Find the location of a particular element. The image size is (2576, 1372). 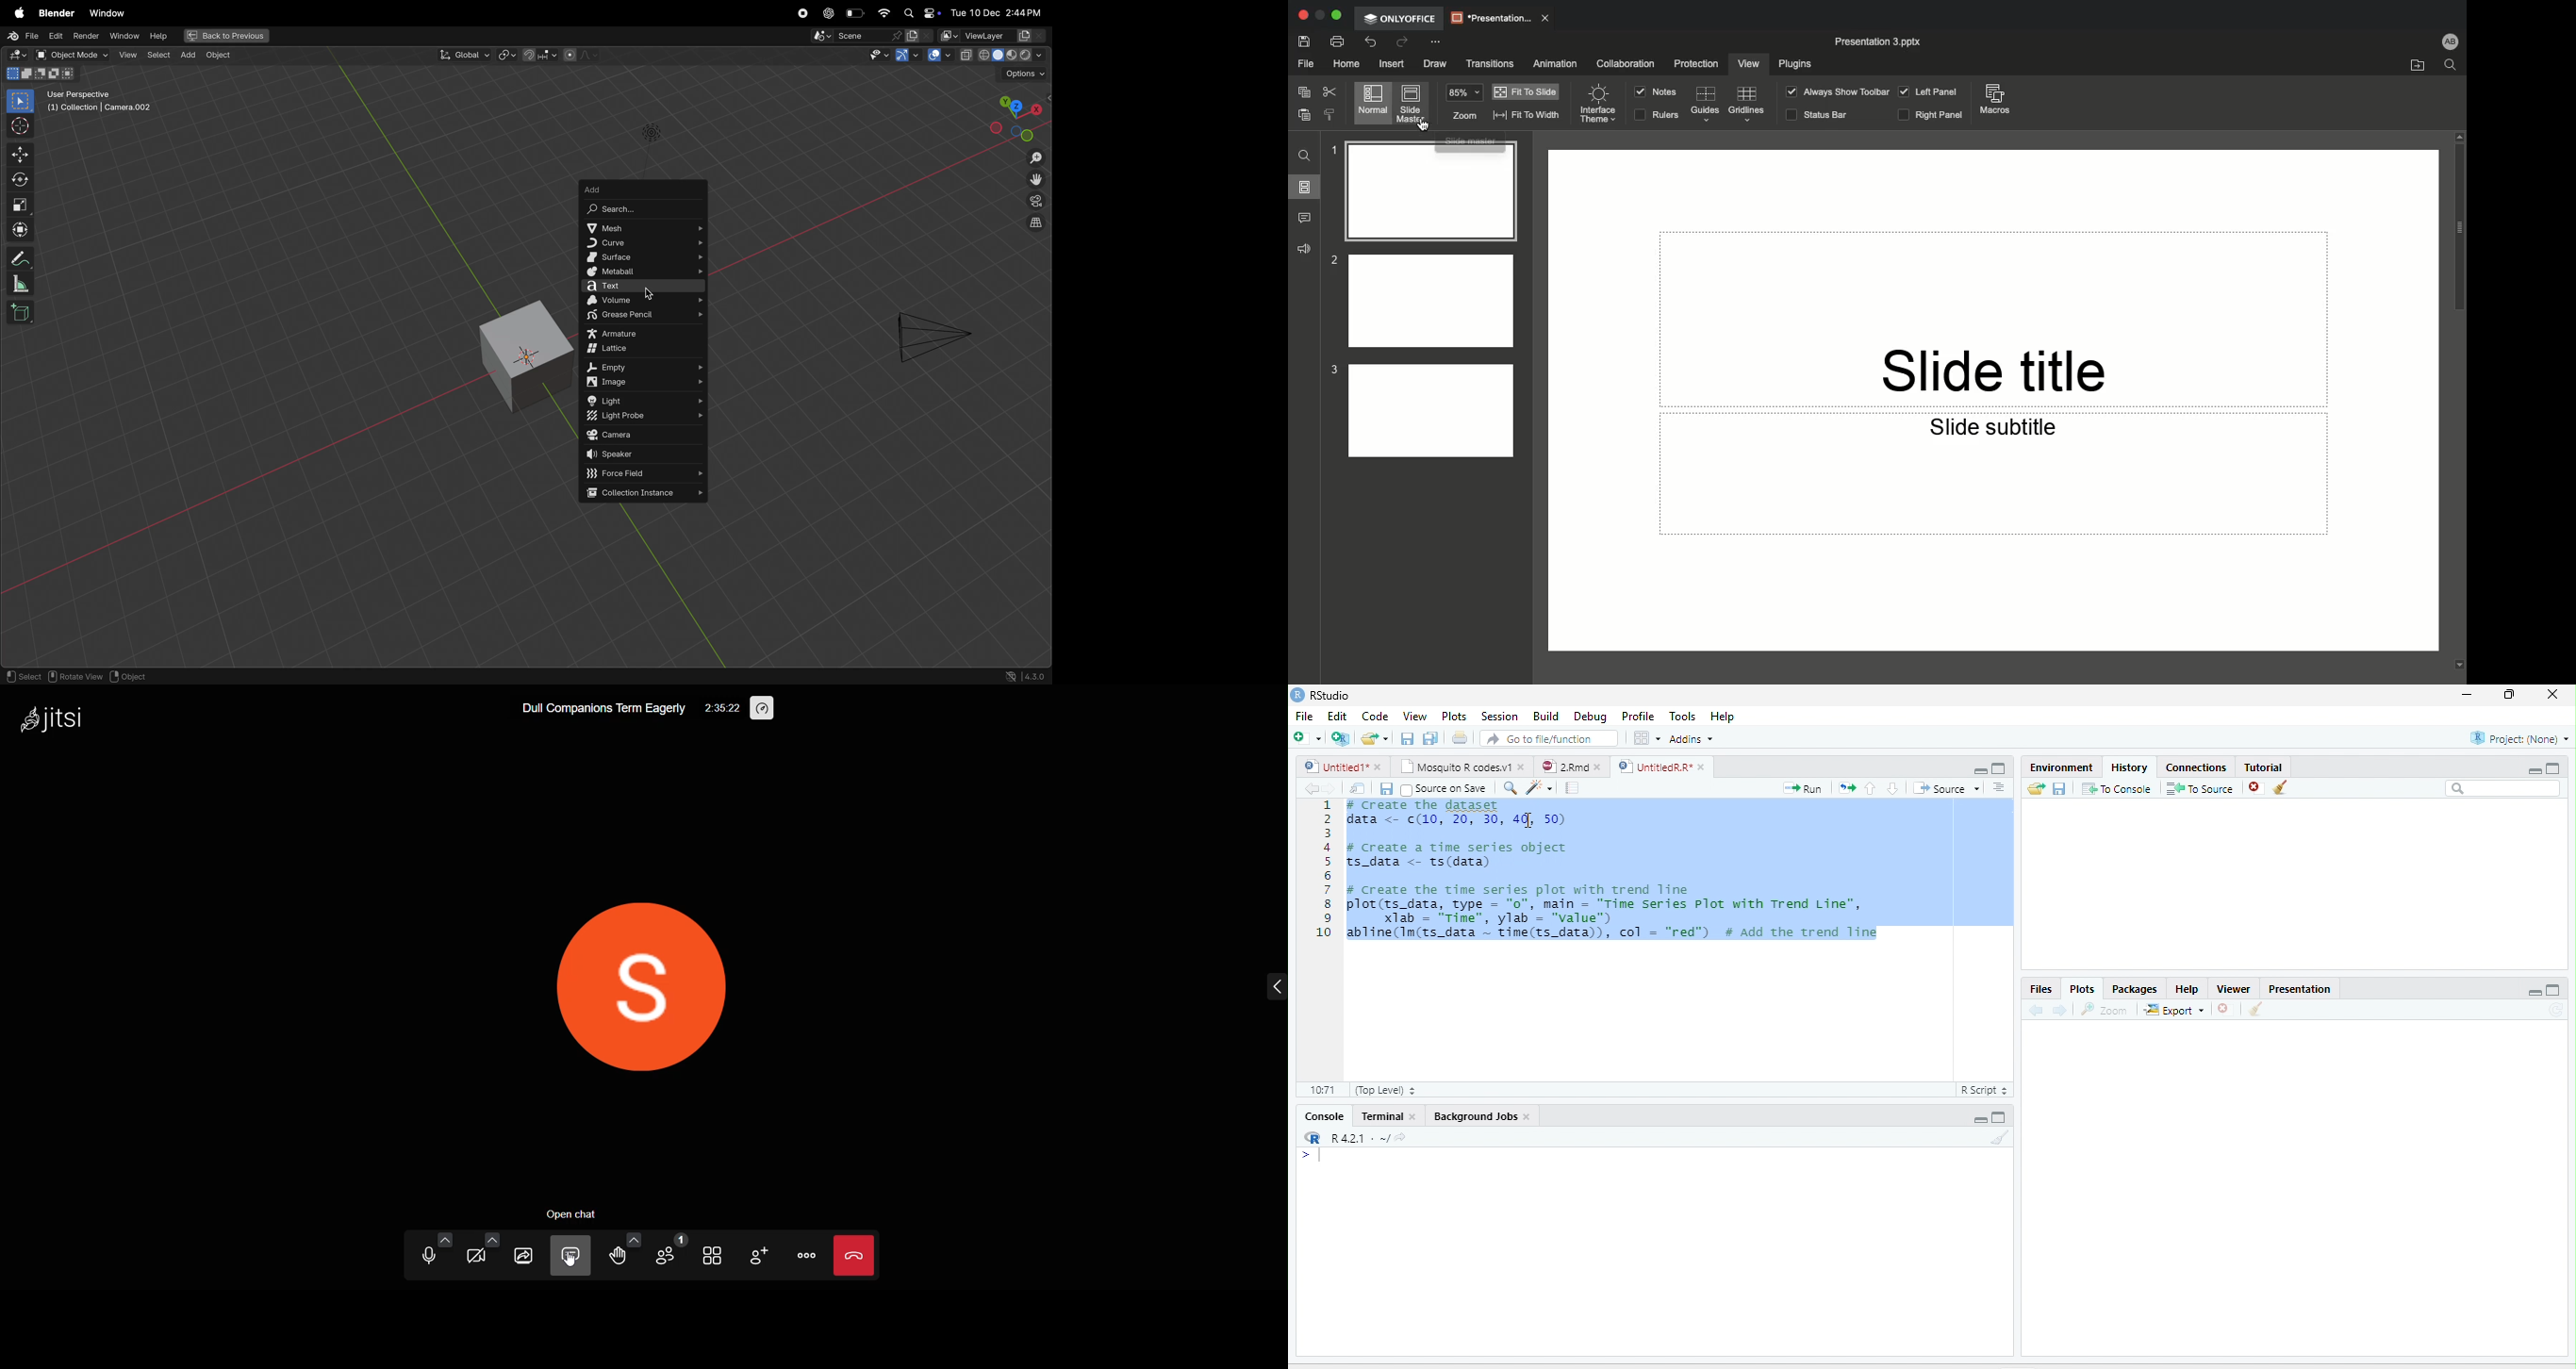

OnlyOffice is located at coordinates (1402, 18).